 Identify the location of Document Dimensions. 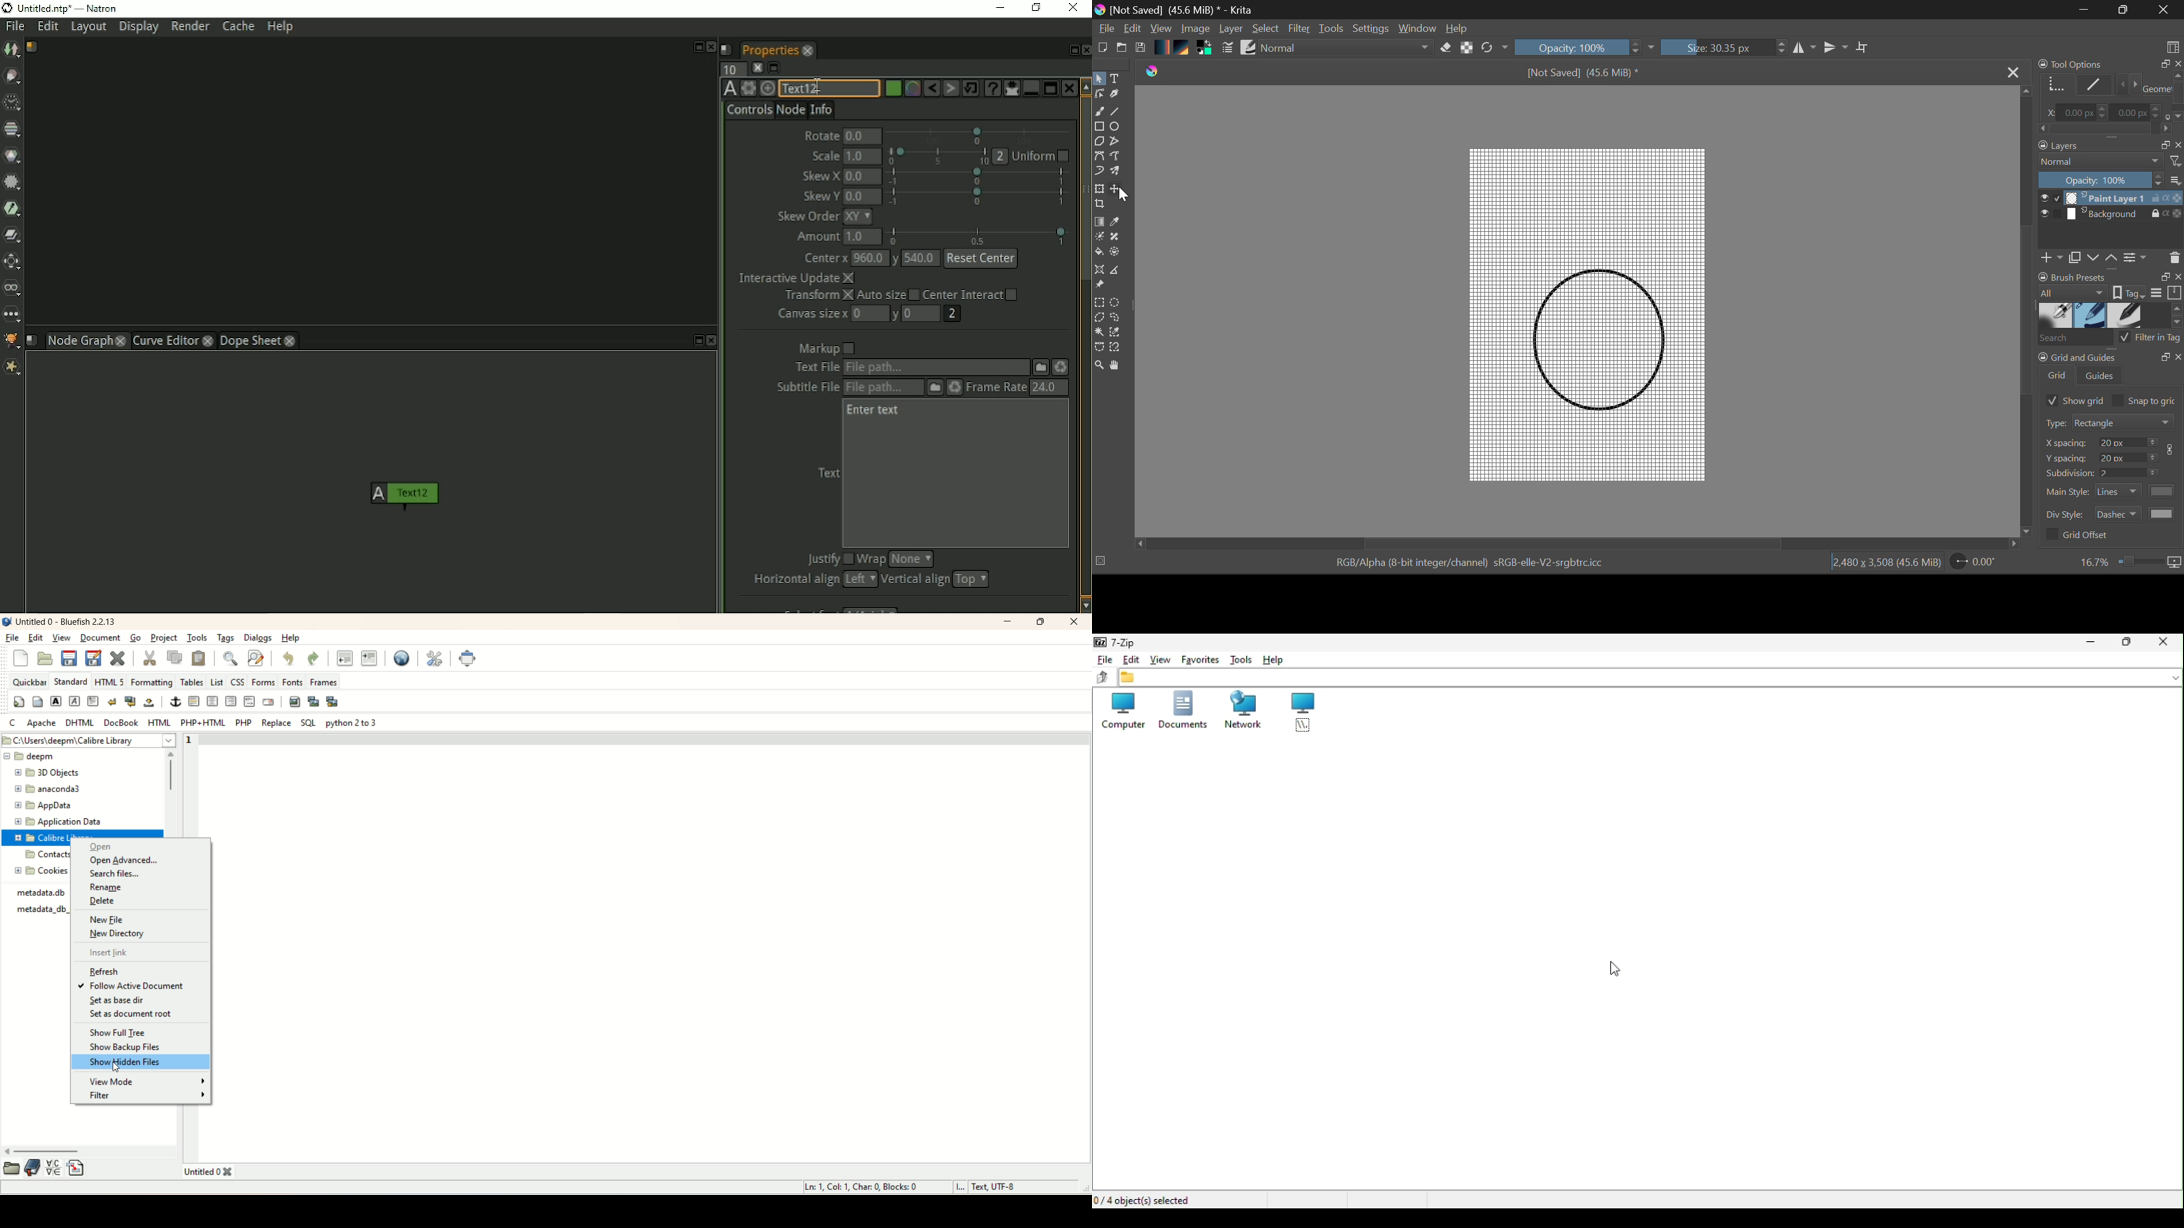
(1887, 565).